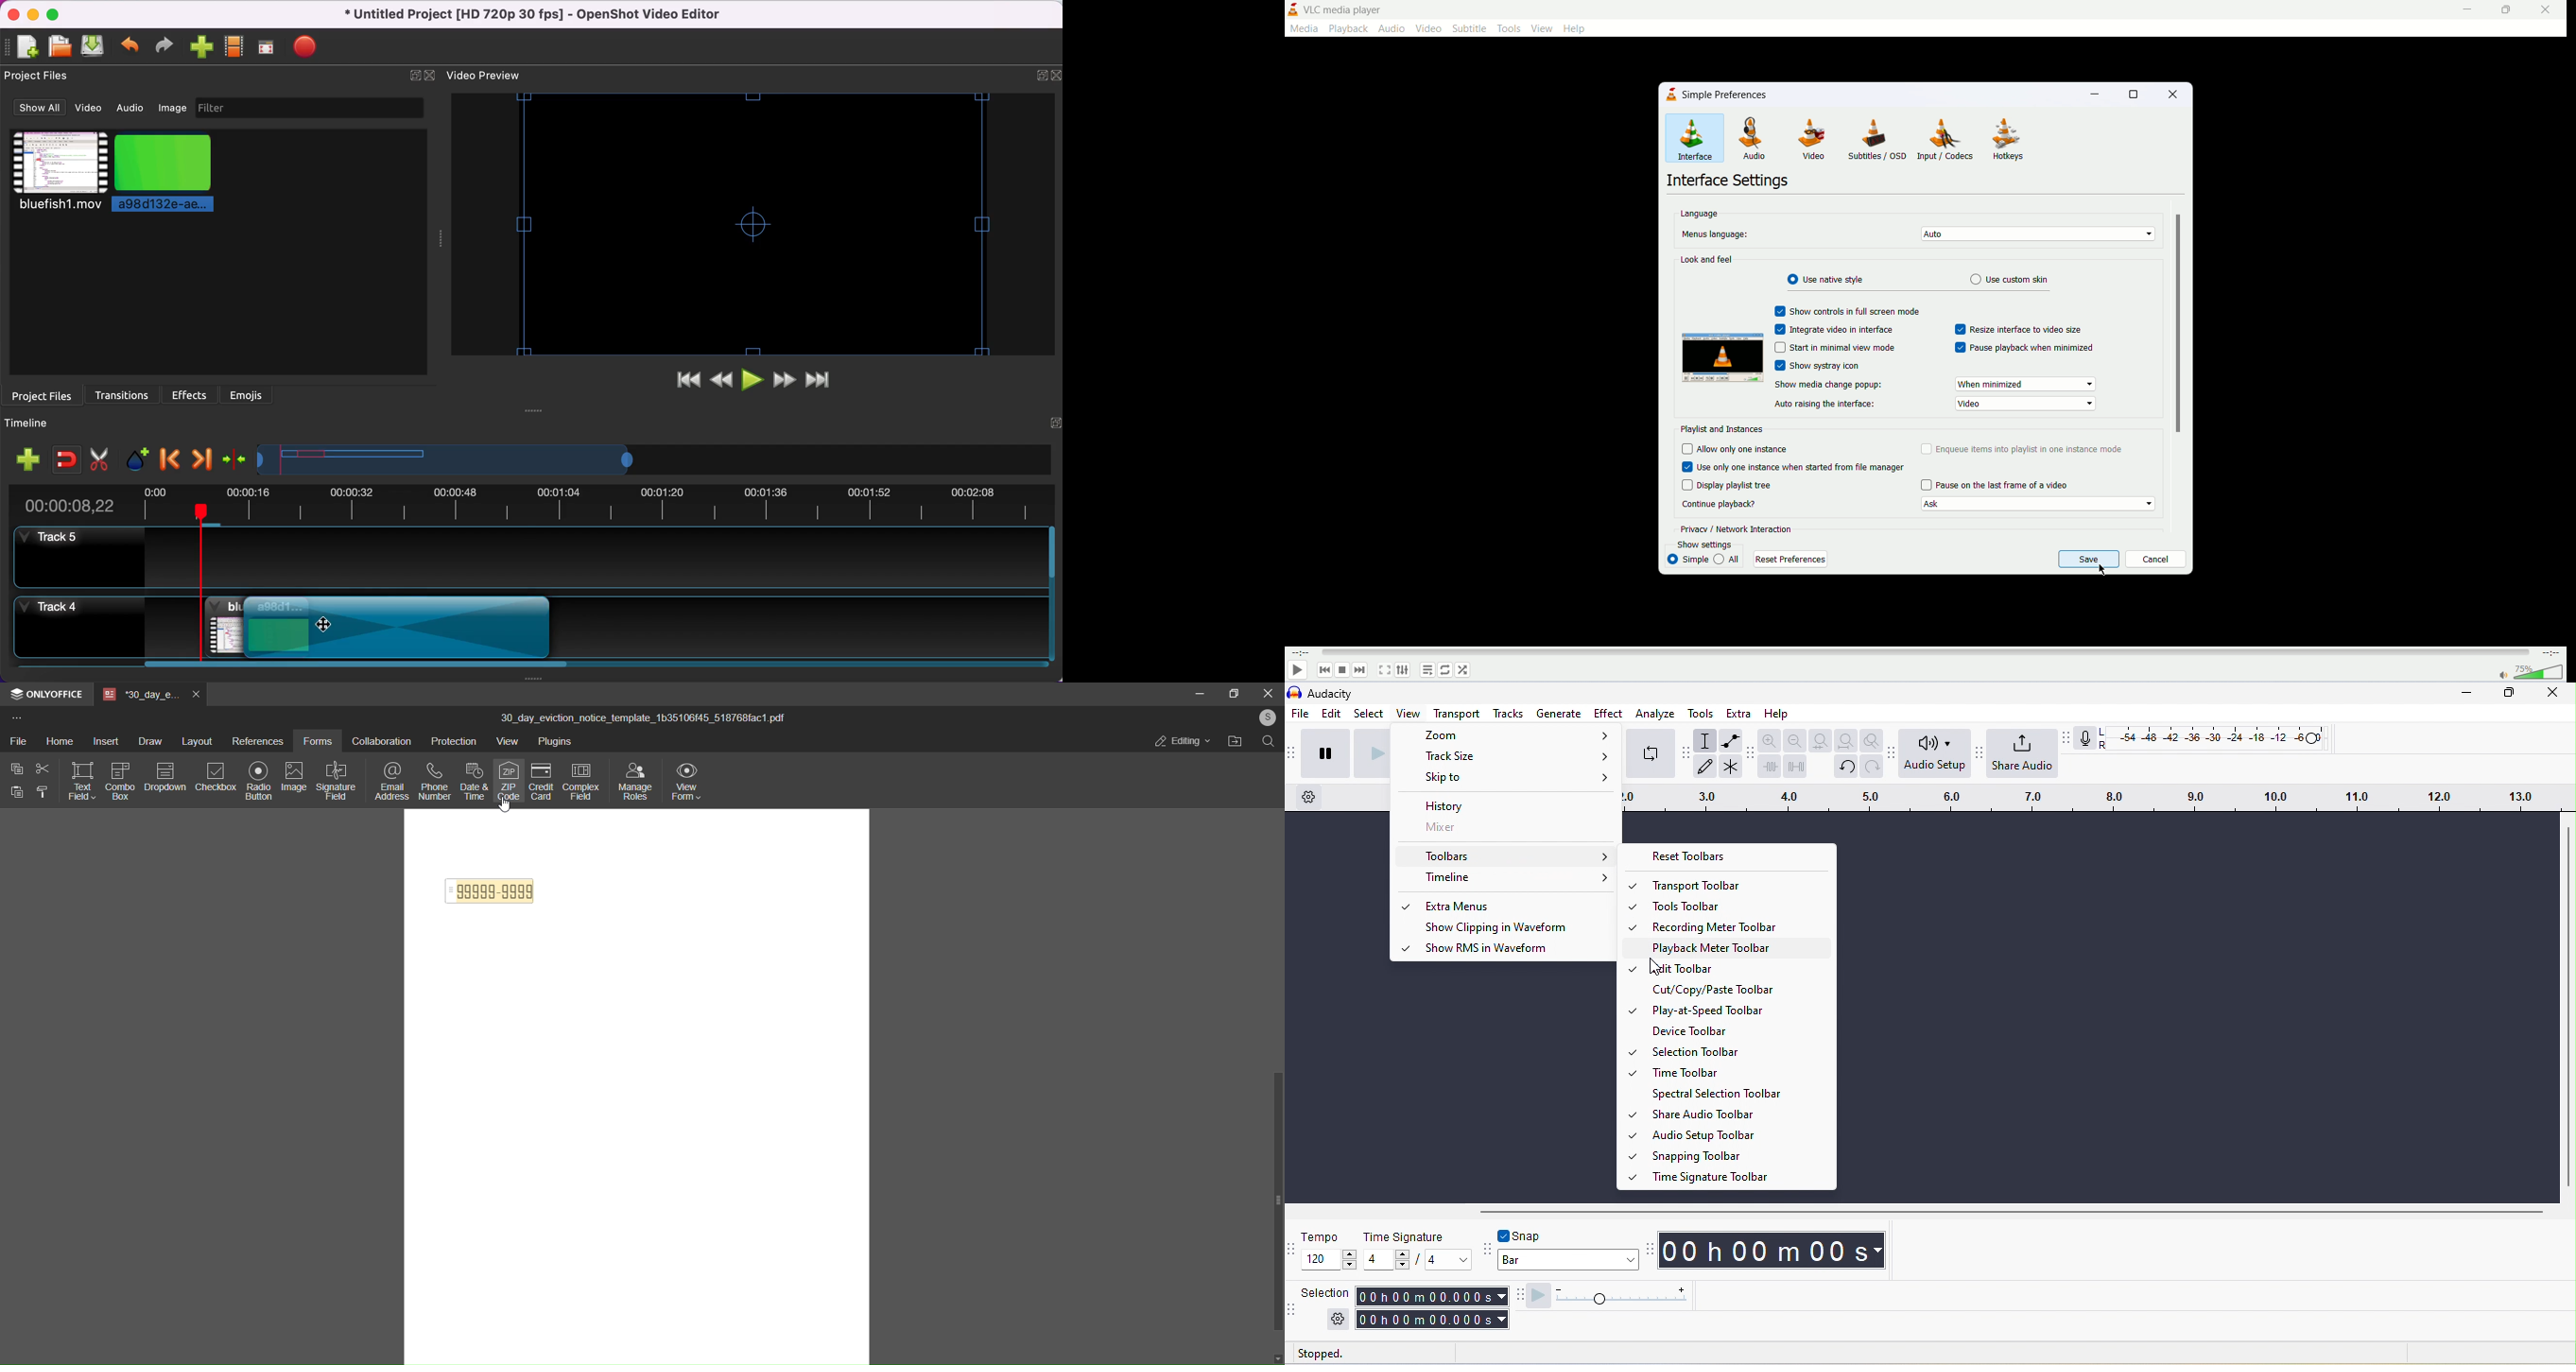  What do you see at coordinates (1568, 1259) in the screenshot?
I see `select snapping` at bounding box center [1568, 1259].